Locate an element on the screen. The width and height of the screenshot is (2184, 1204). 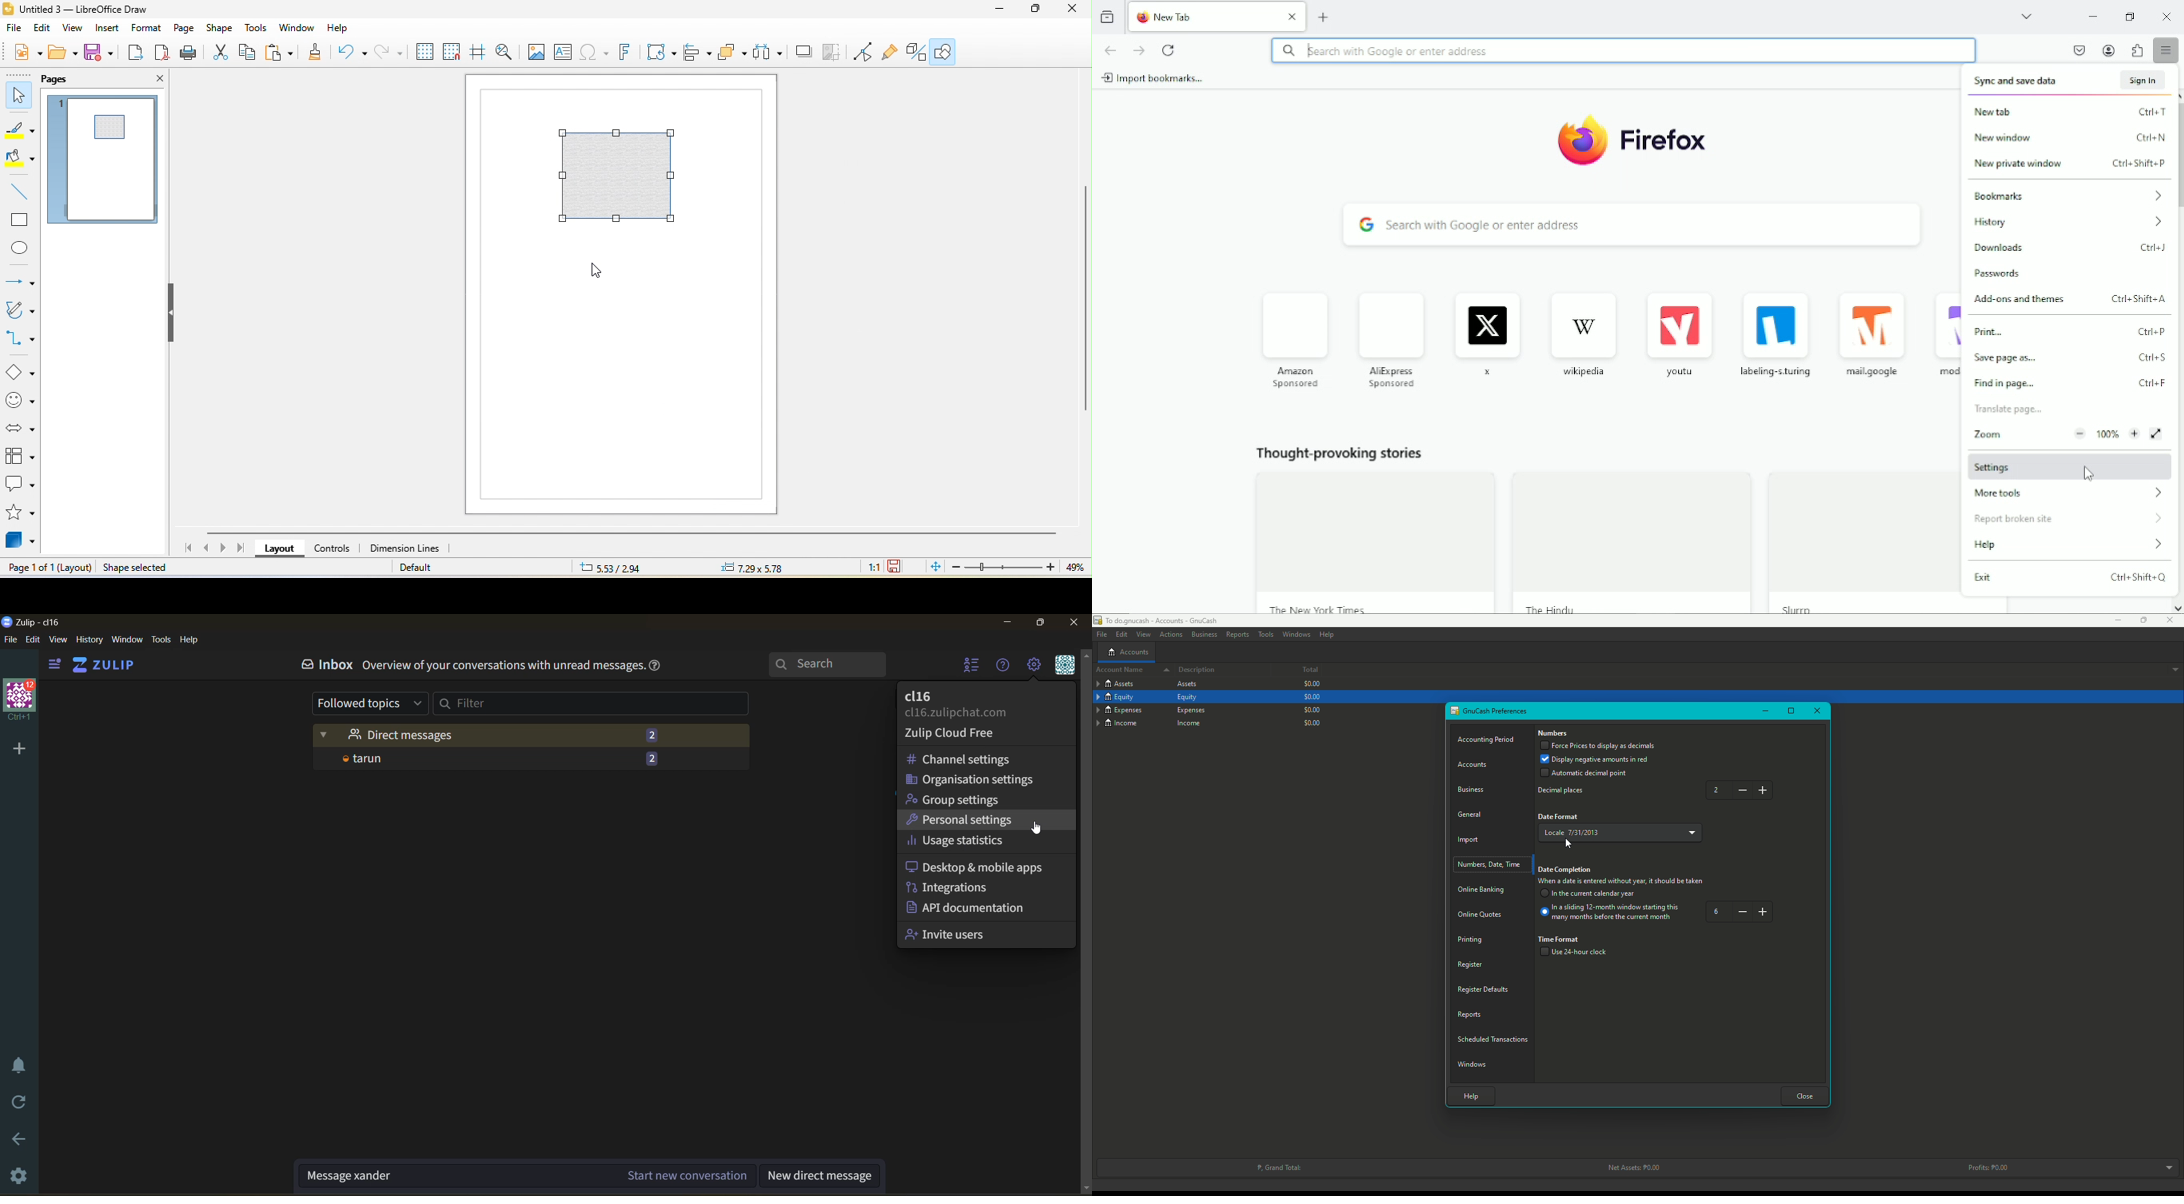
application logo and name is located at coordinates (34, 621).